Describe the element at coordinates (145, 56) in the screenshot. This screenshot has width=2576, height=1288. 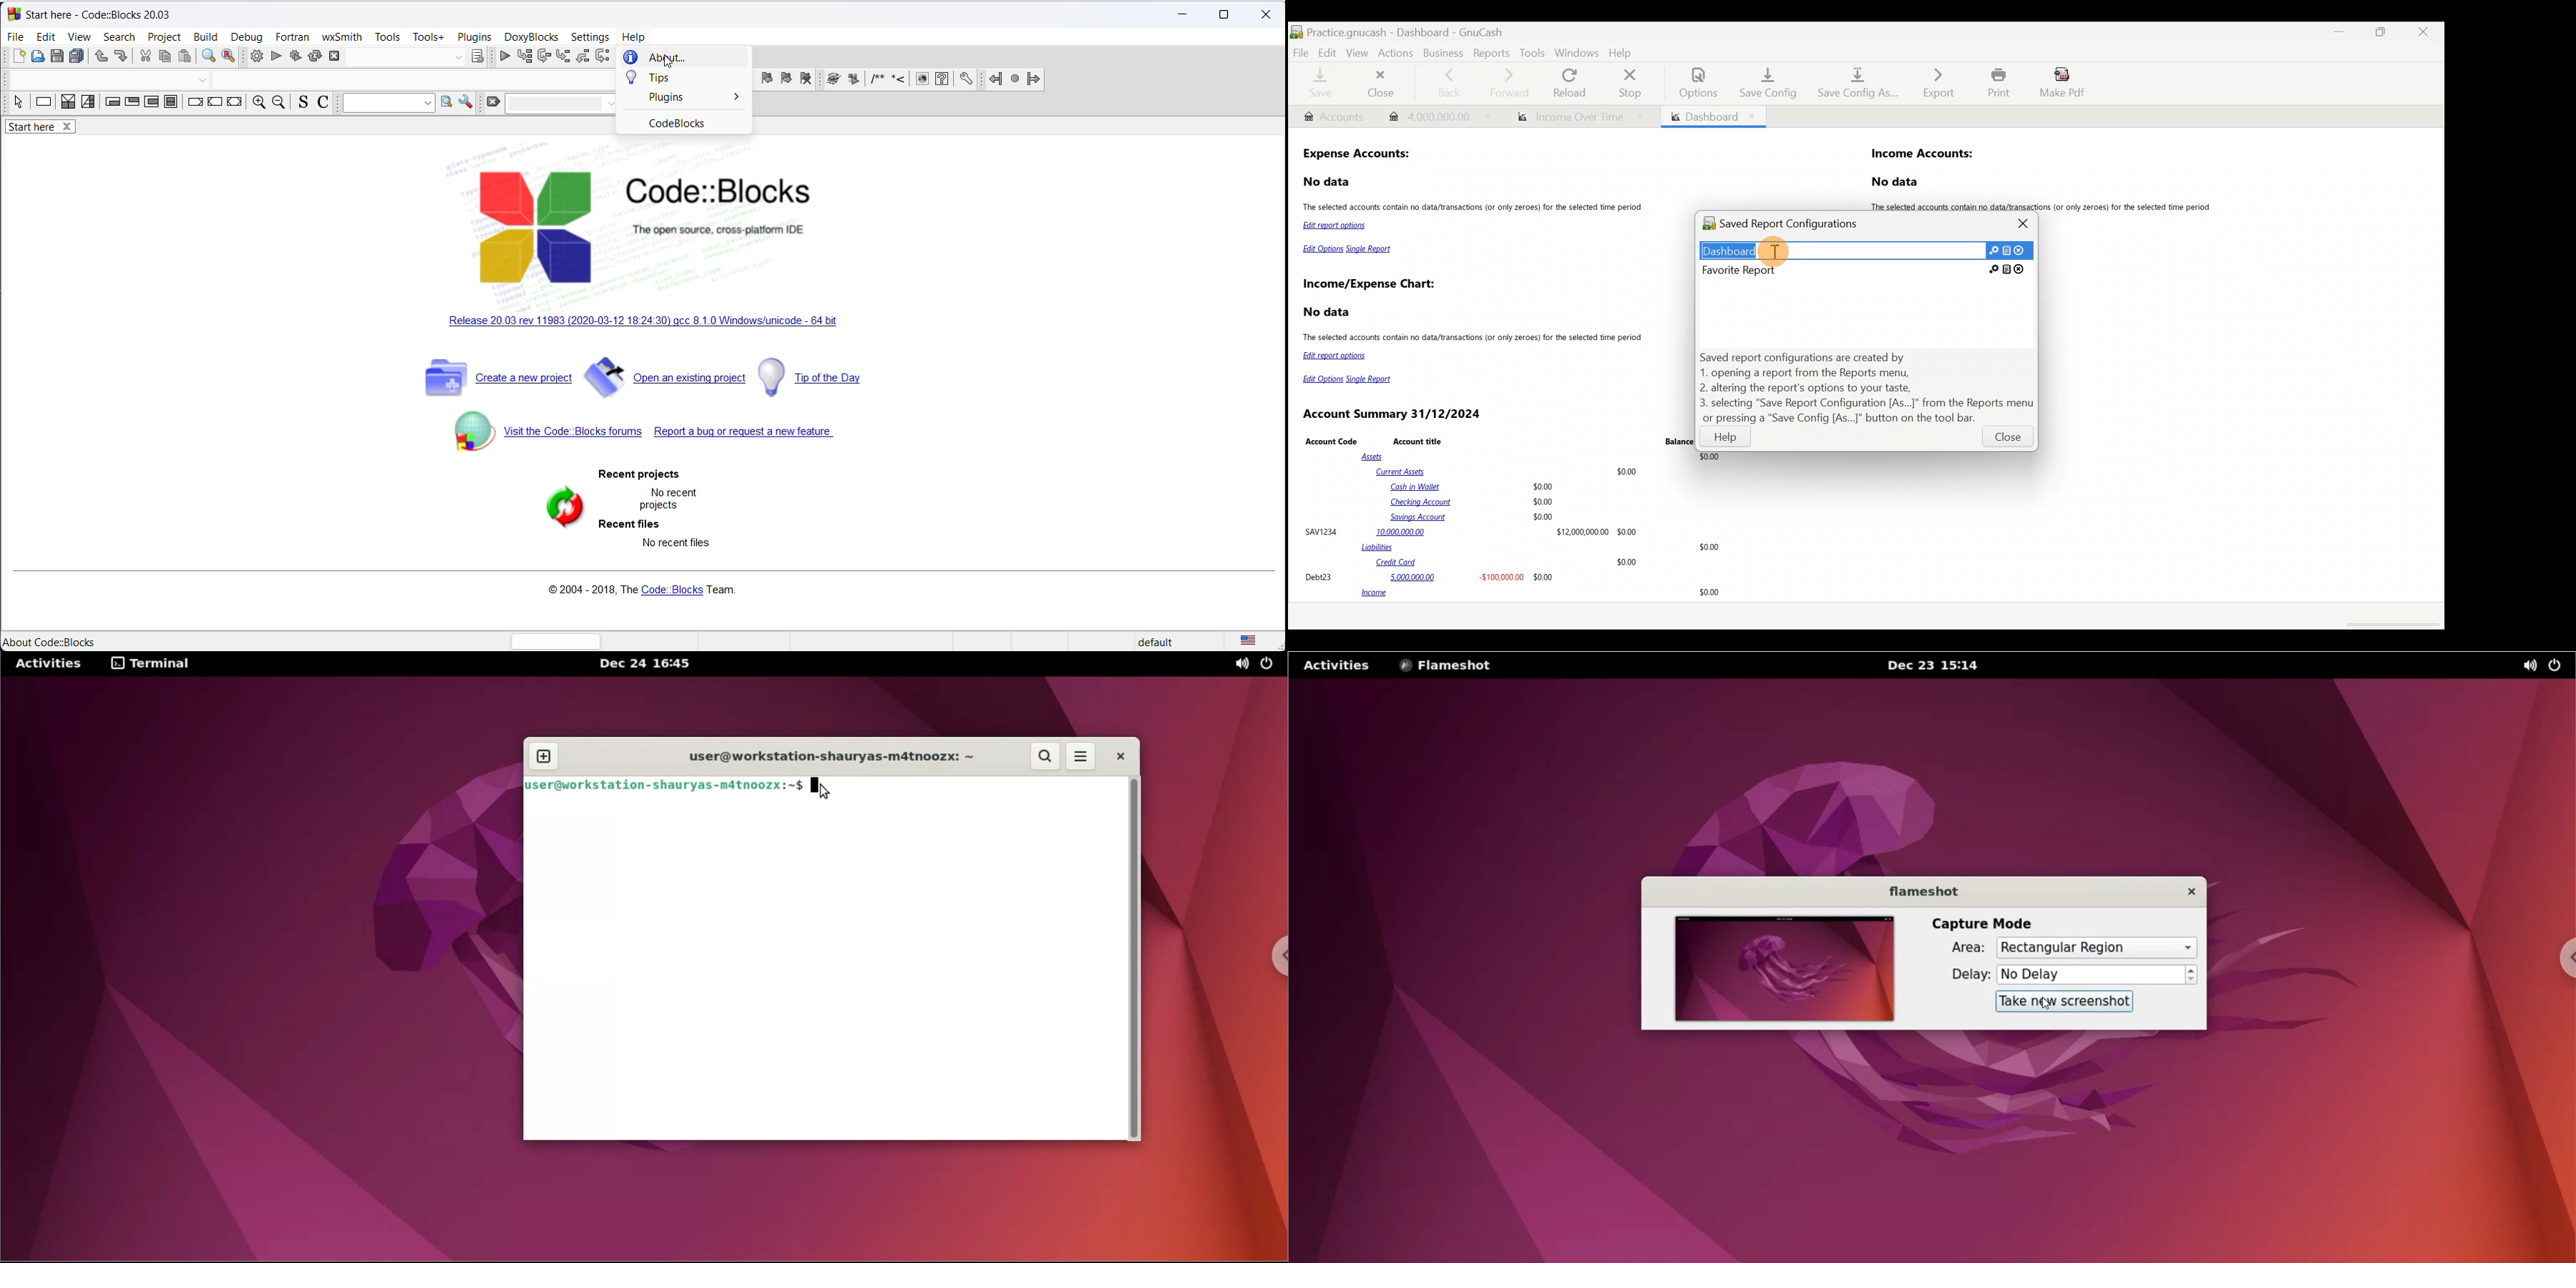
I see `cut` at that location.